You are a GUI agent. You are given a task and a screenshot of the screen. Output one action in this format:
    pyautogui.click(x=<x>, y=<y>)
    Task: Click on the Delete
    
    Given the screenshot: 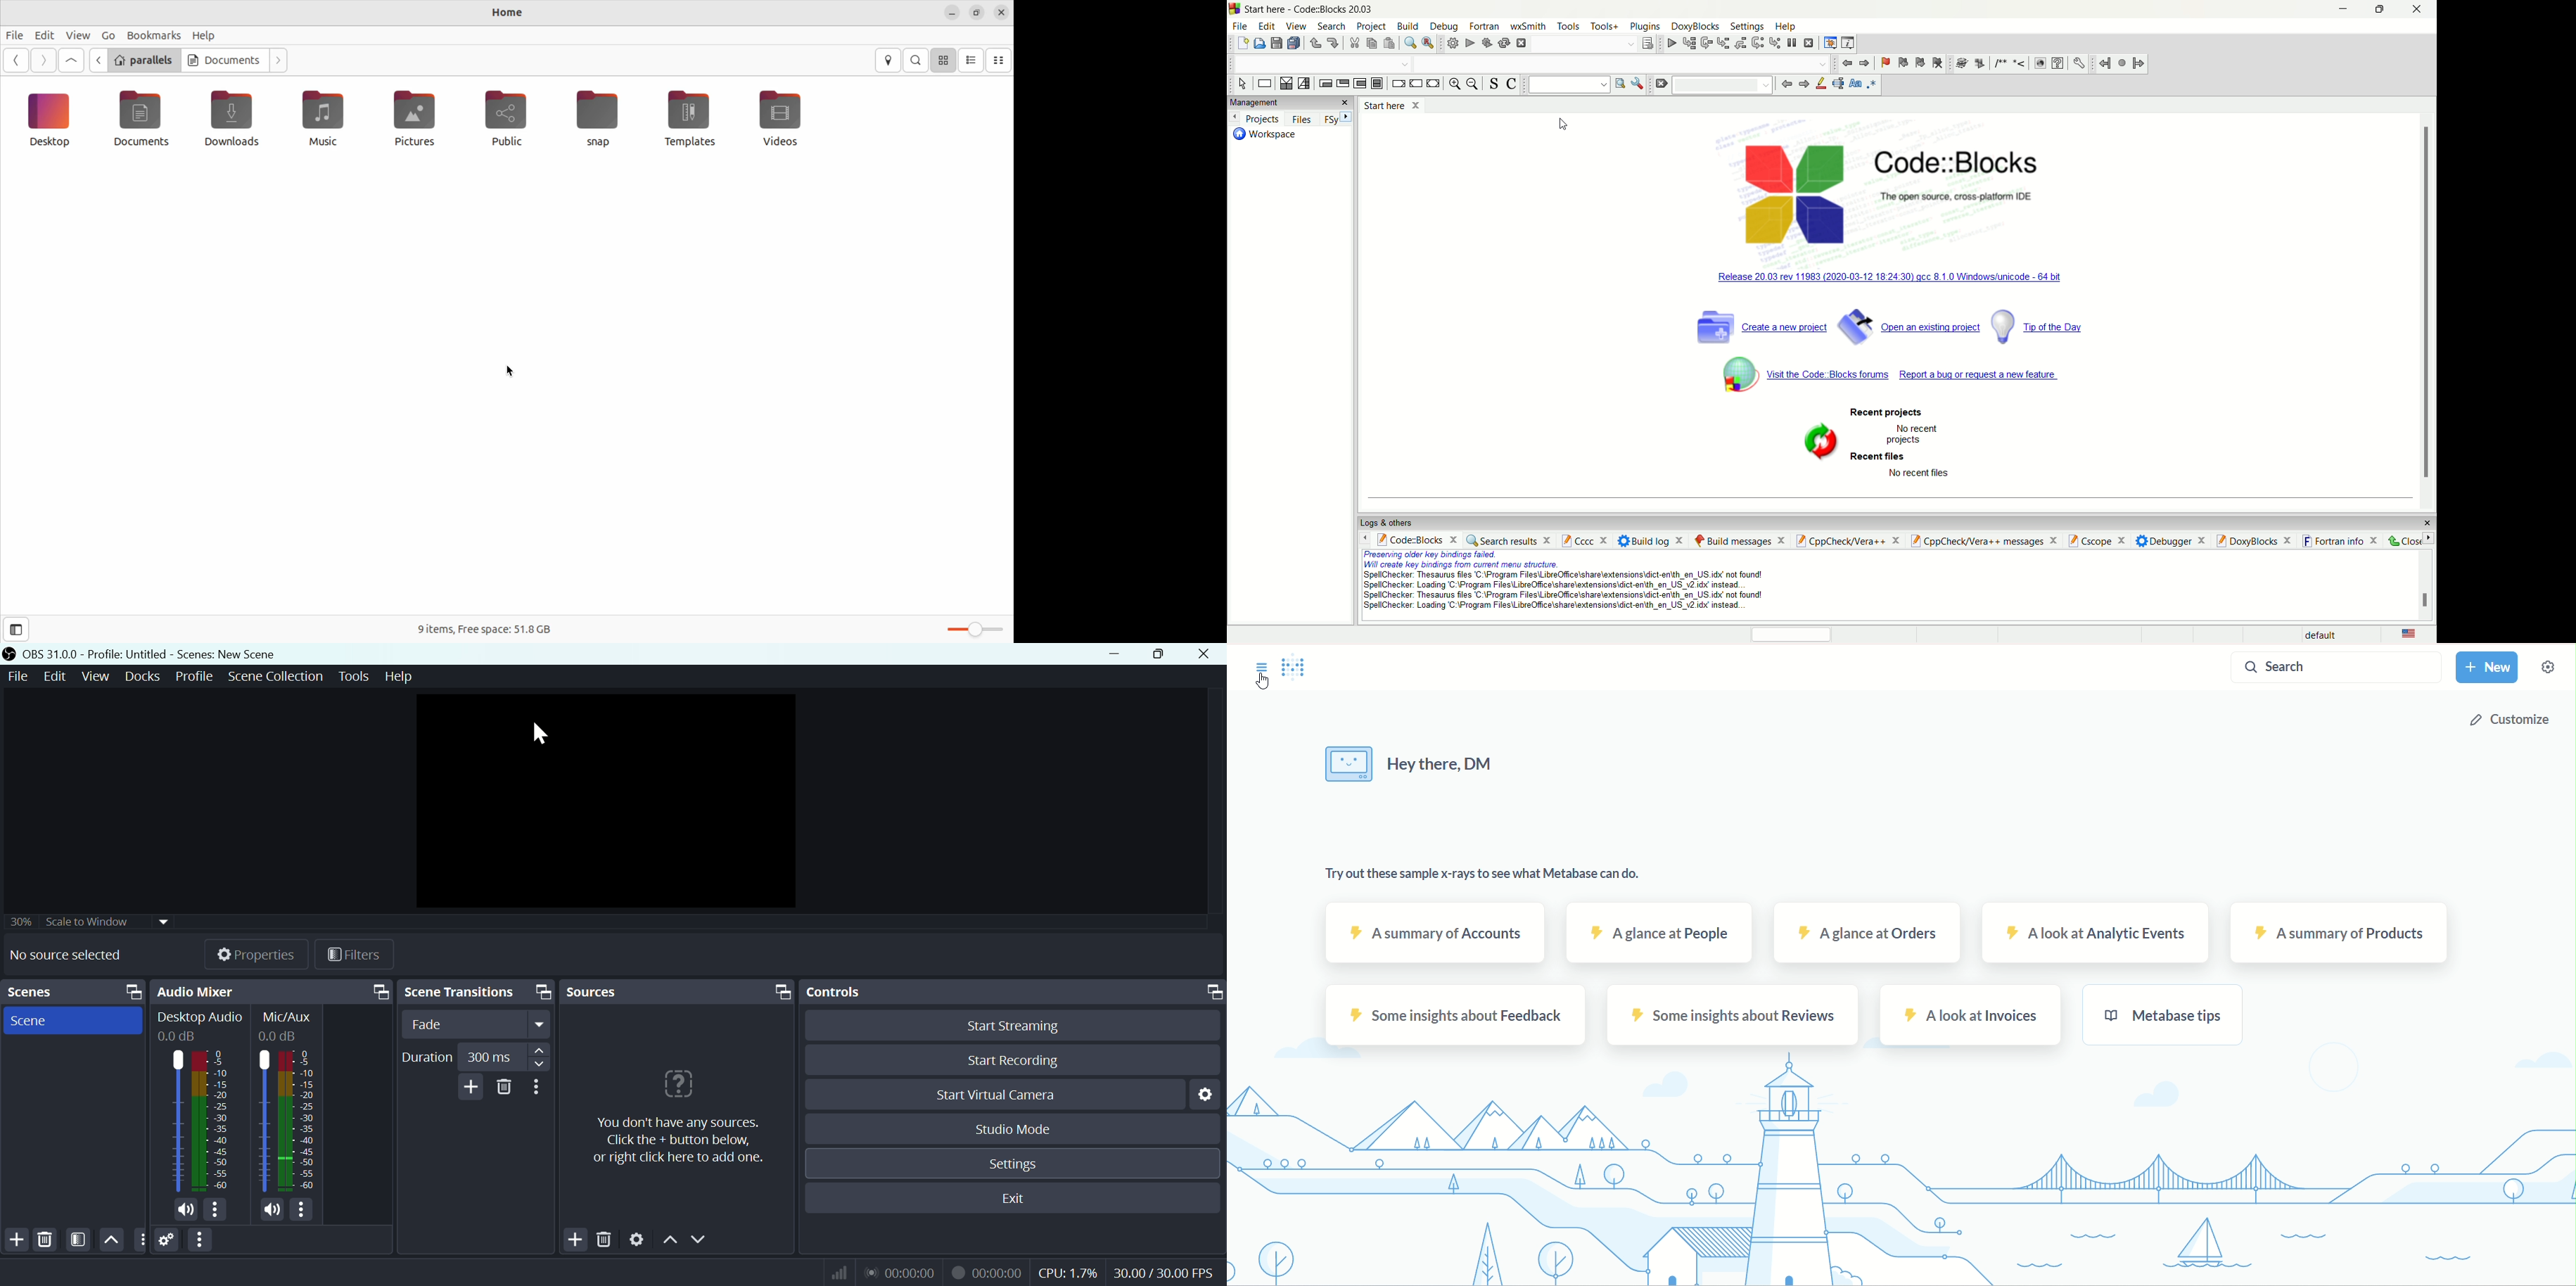 What is the action you would take?
    pyautogui.click(x=503, y=1096)
    